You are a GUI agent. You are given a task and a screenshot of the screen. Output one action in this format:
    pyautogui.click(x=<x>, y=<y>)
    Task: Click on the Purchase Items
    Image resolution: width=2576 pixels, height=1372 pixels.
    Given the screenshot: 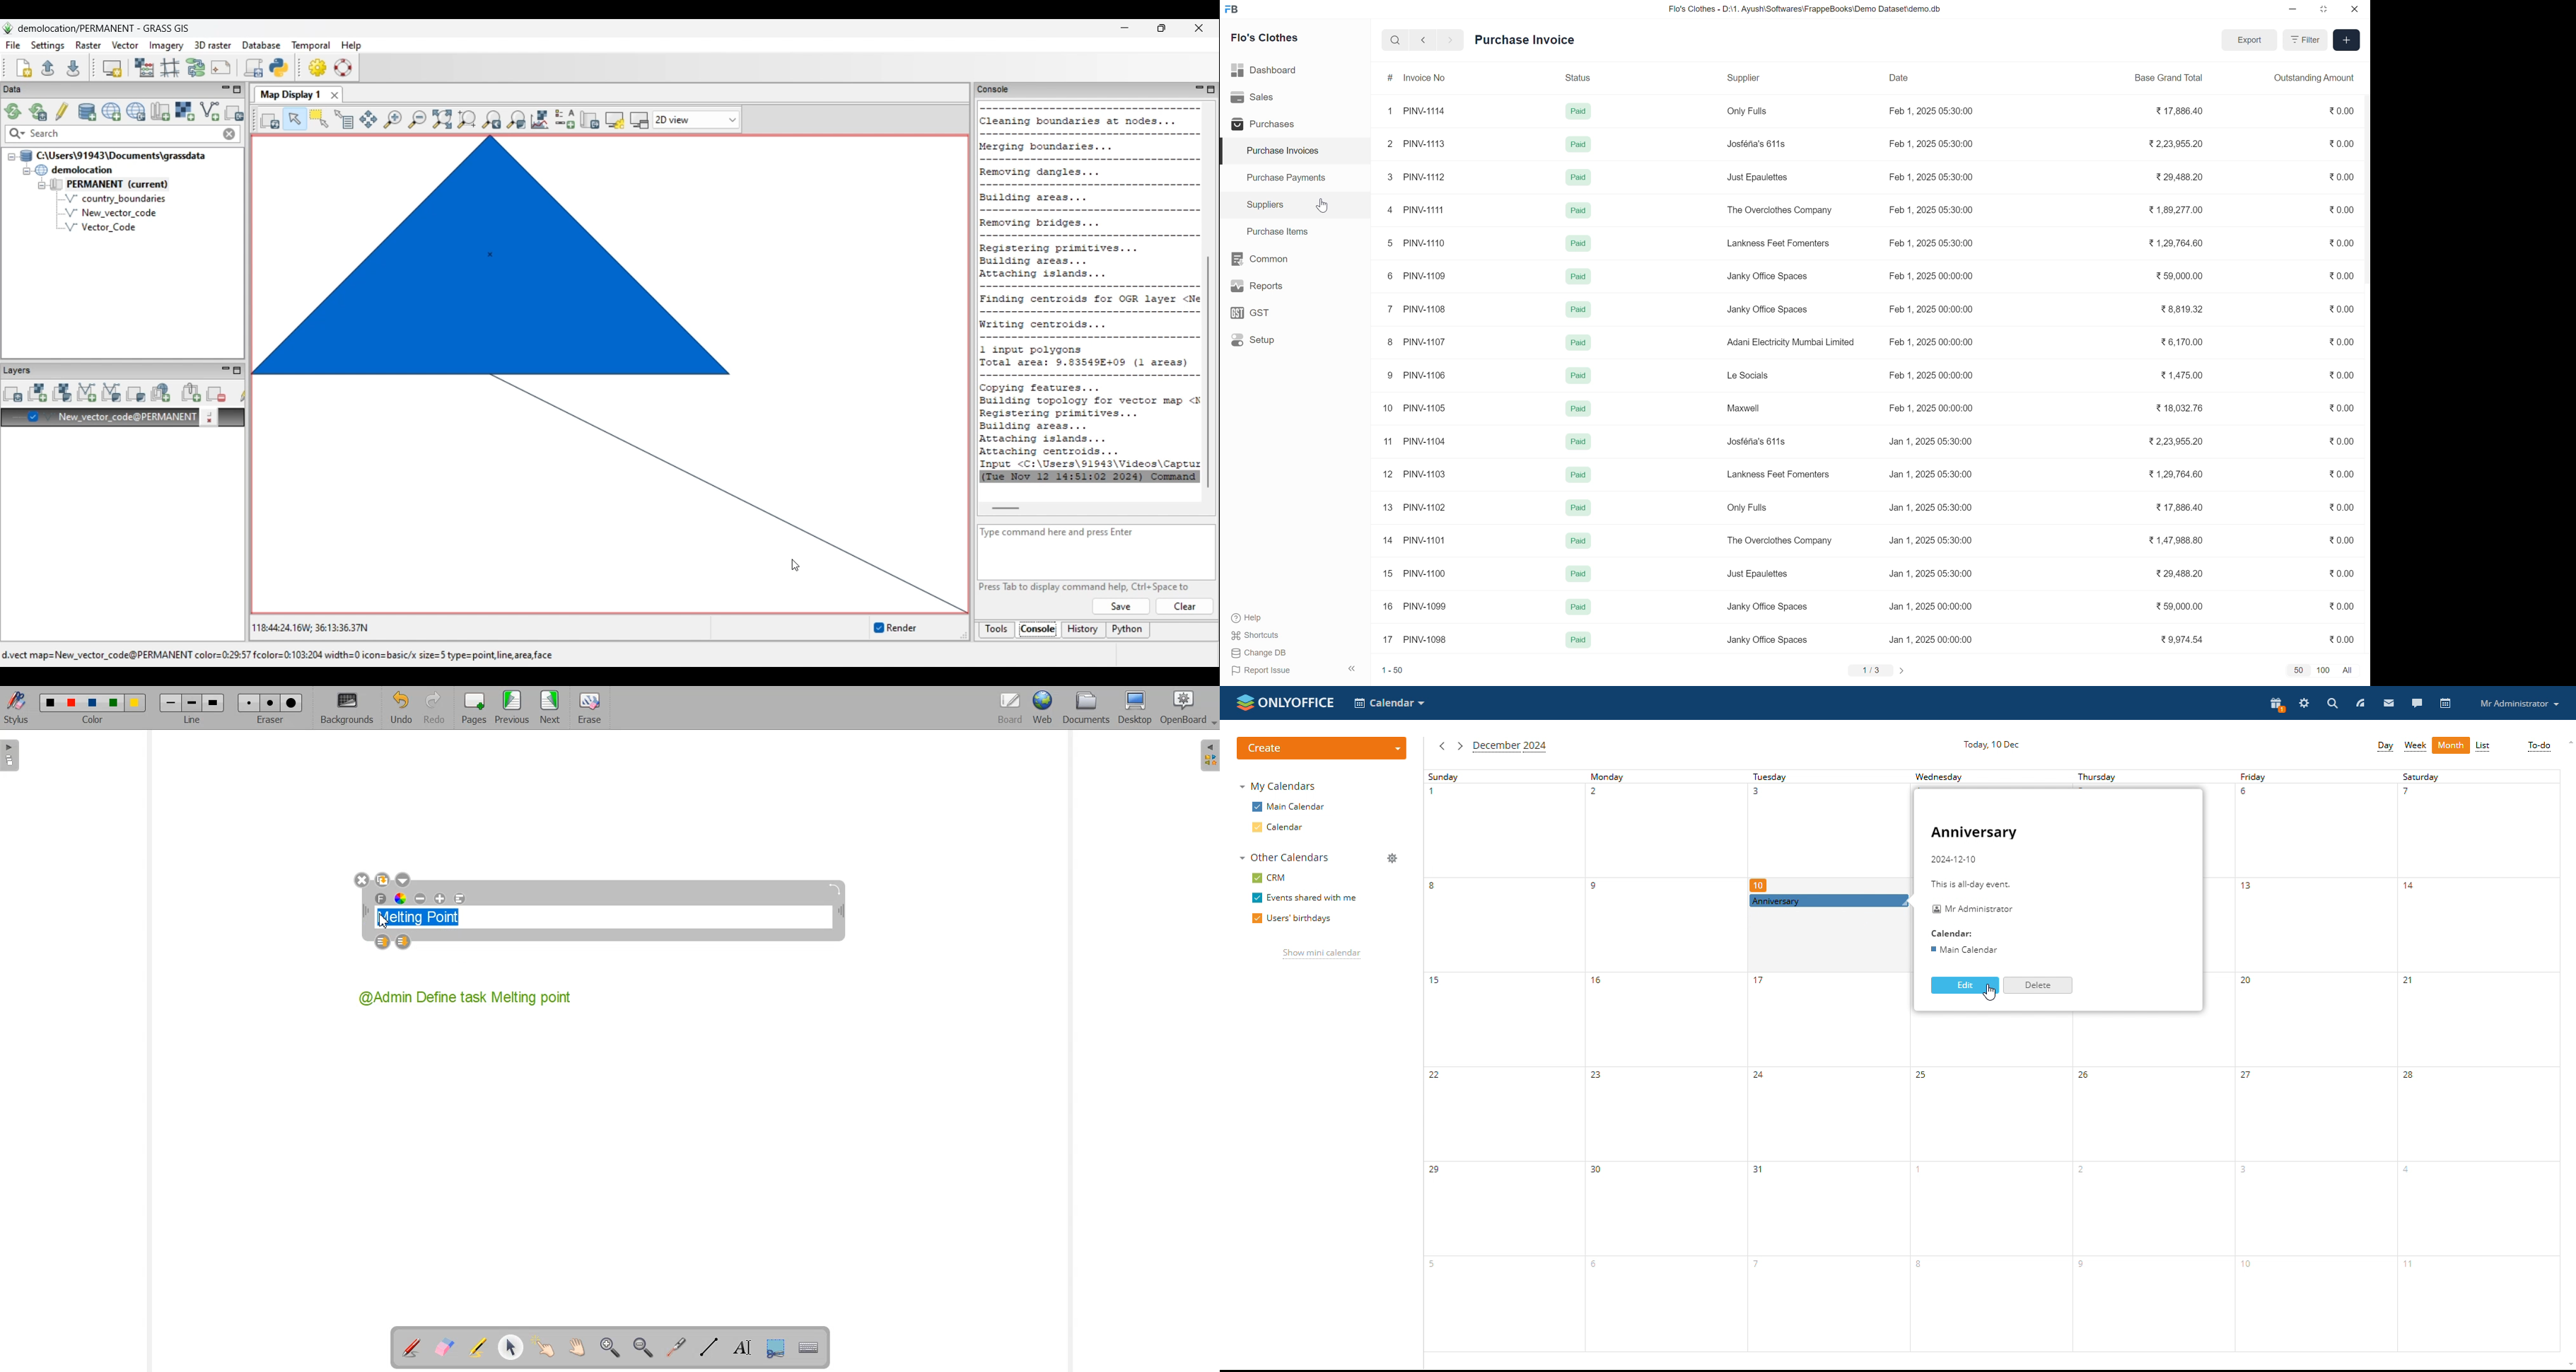 What is the action you would take?
    pyautogui.click(x=1295, y=232)
    